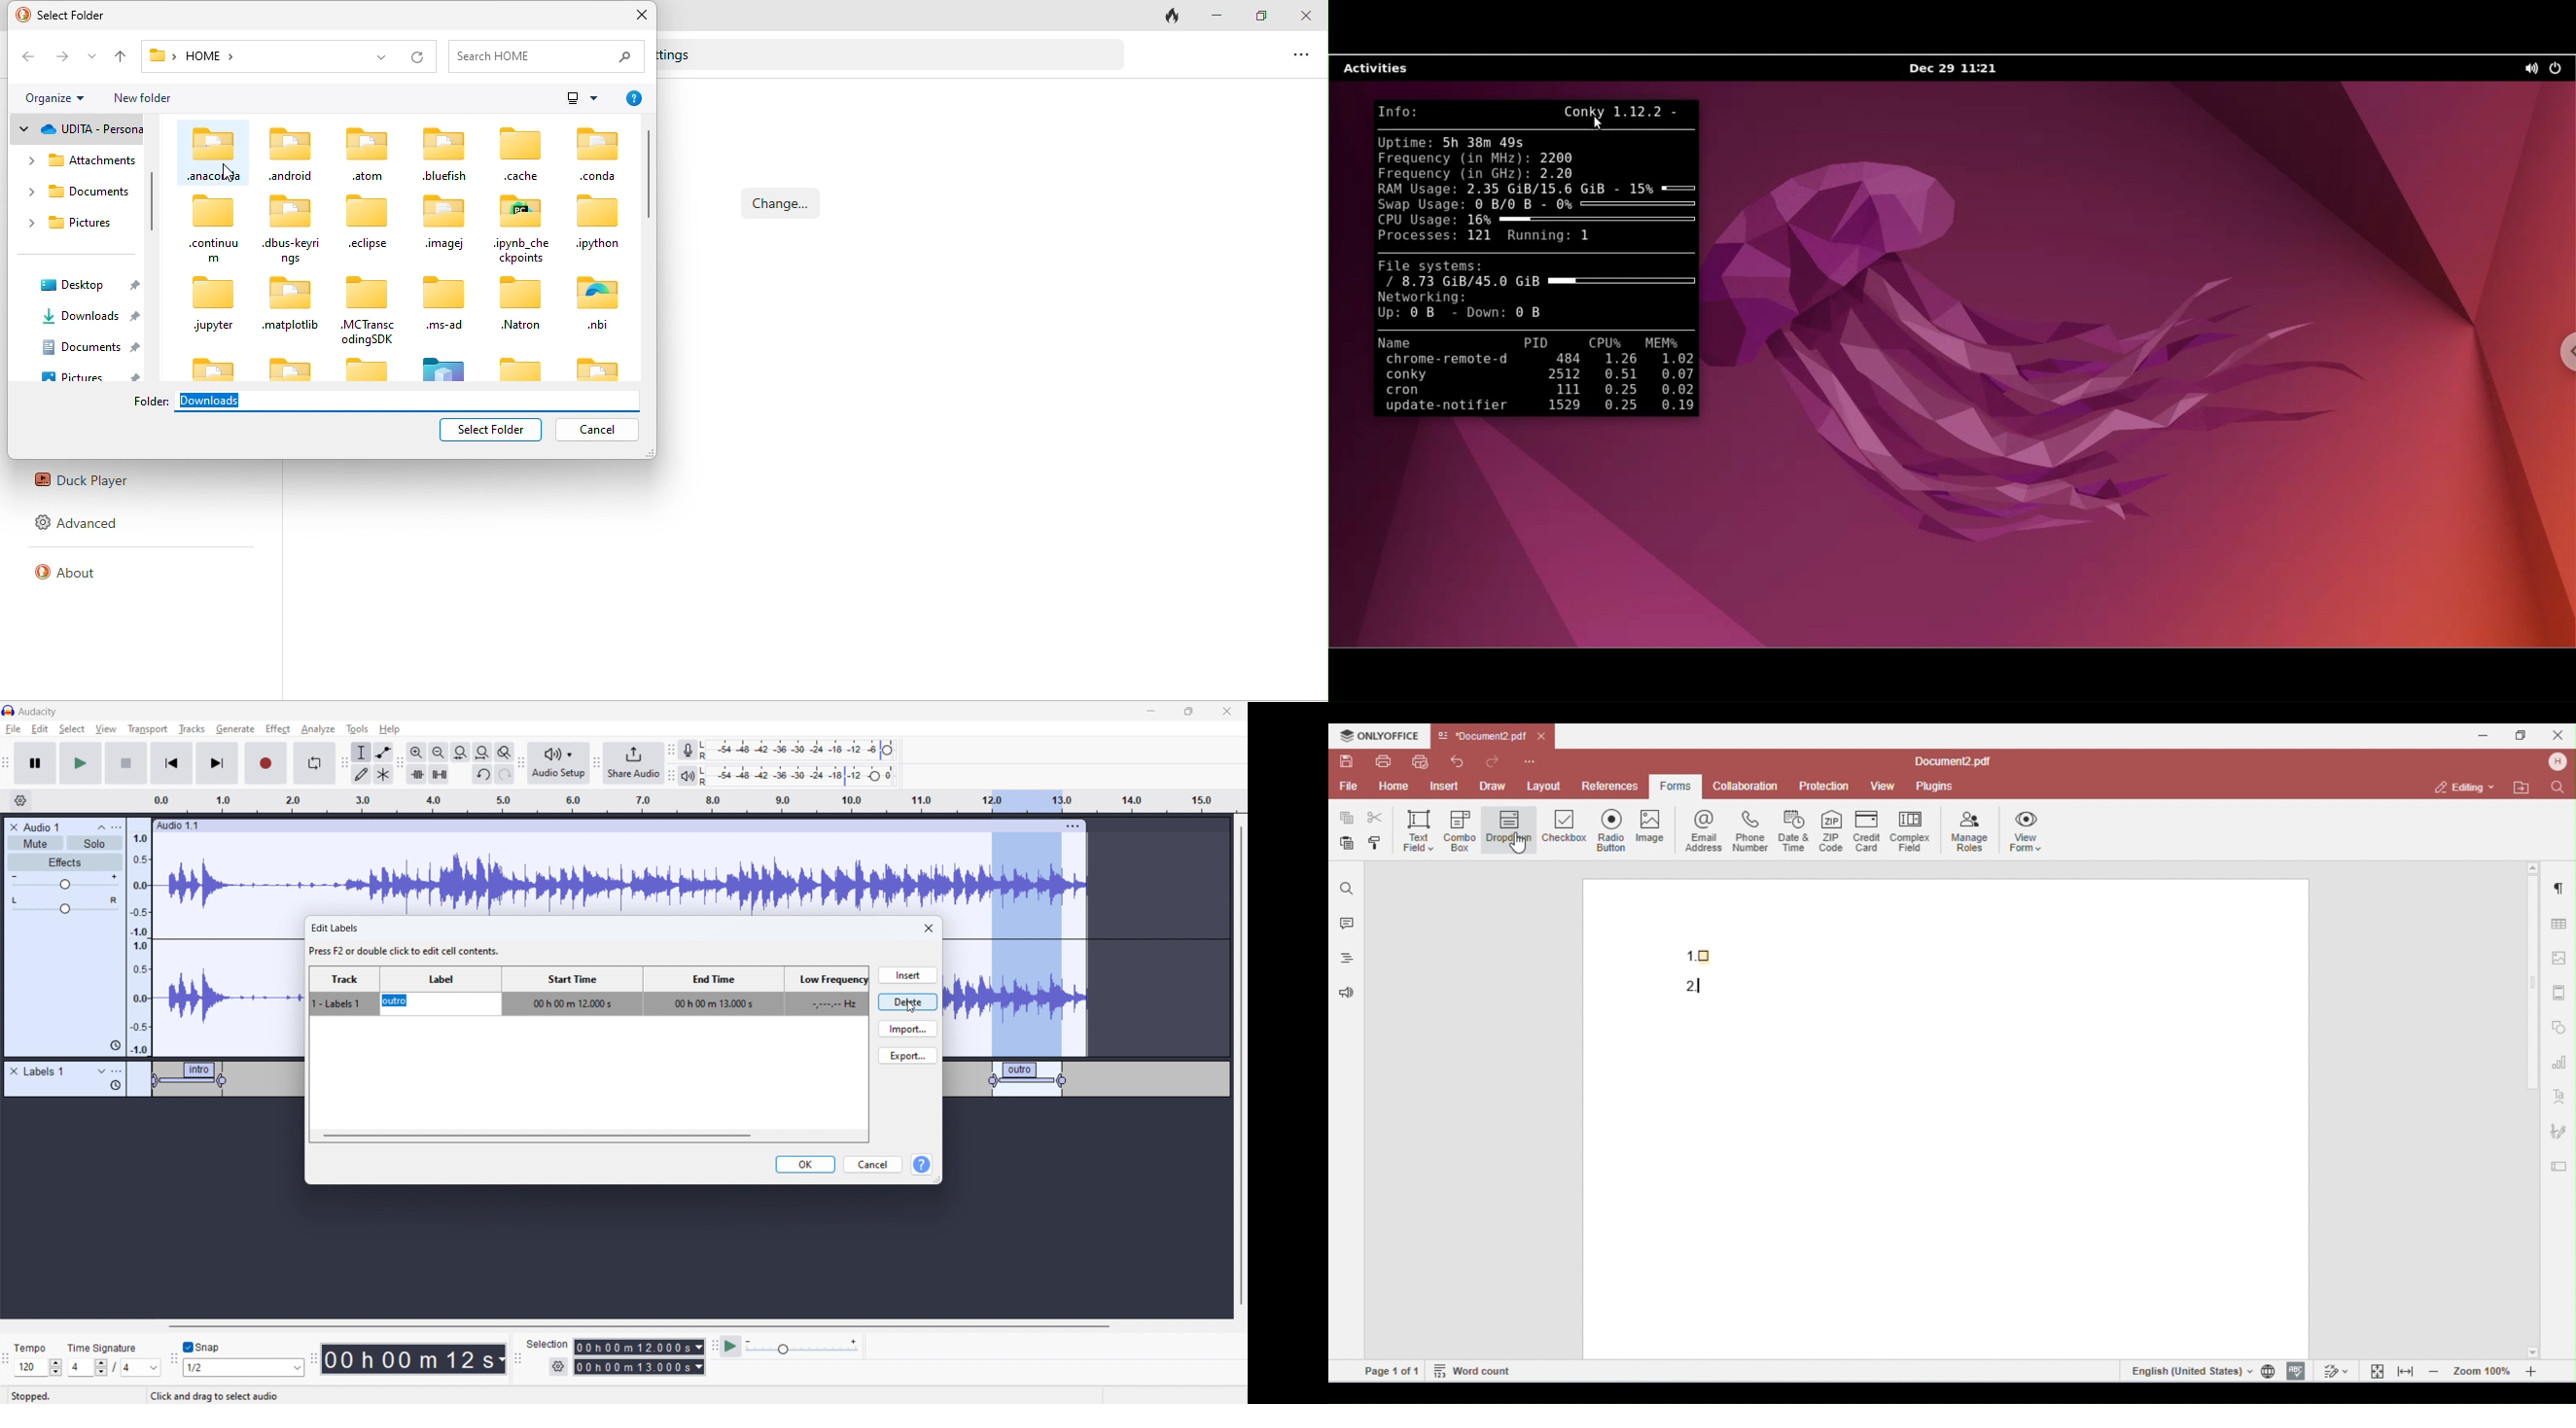 The image size is (2576, 1428). What do you see at coordinates (731, 1346) in the screenshot?
I see `play at speed` at bounding box center [731, 1346].